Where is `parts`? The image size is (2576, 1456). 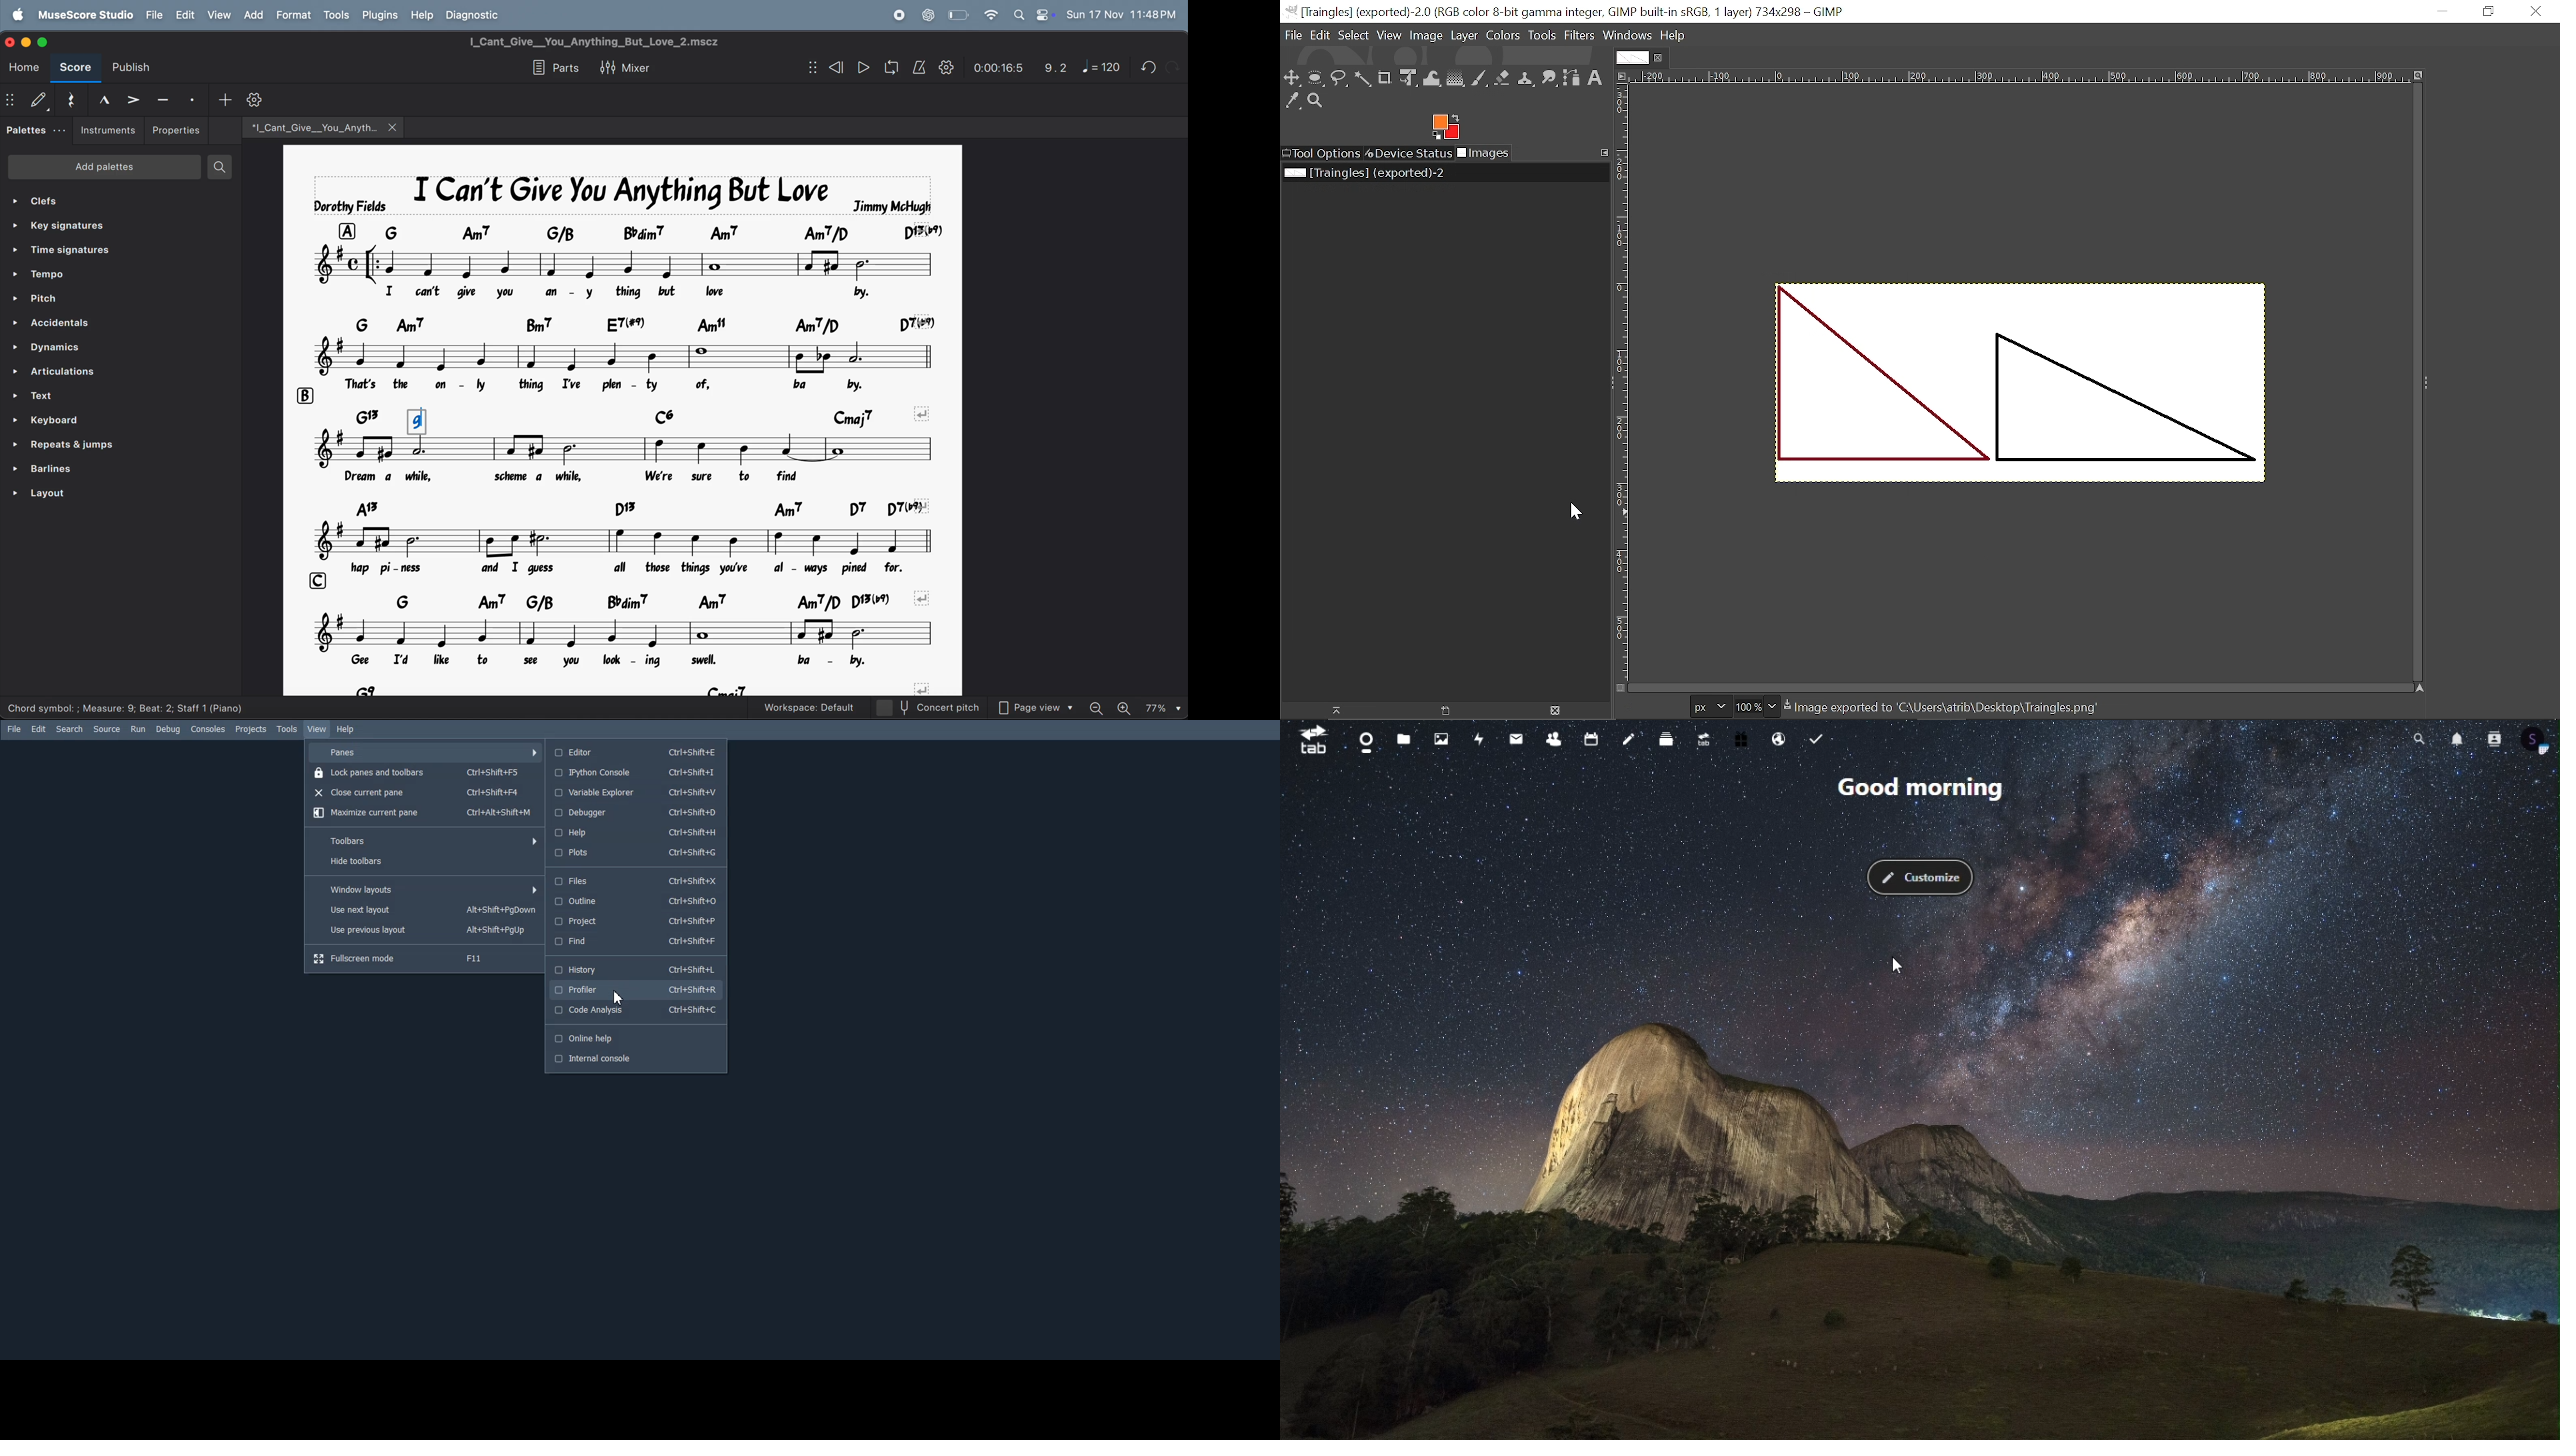 parts is located at coordinates (551, 69).